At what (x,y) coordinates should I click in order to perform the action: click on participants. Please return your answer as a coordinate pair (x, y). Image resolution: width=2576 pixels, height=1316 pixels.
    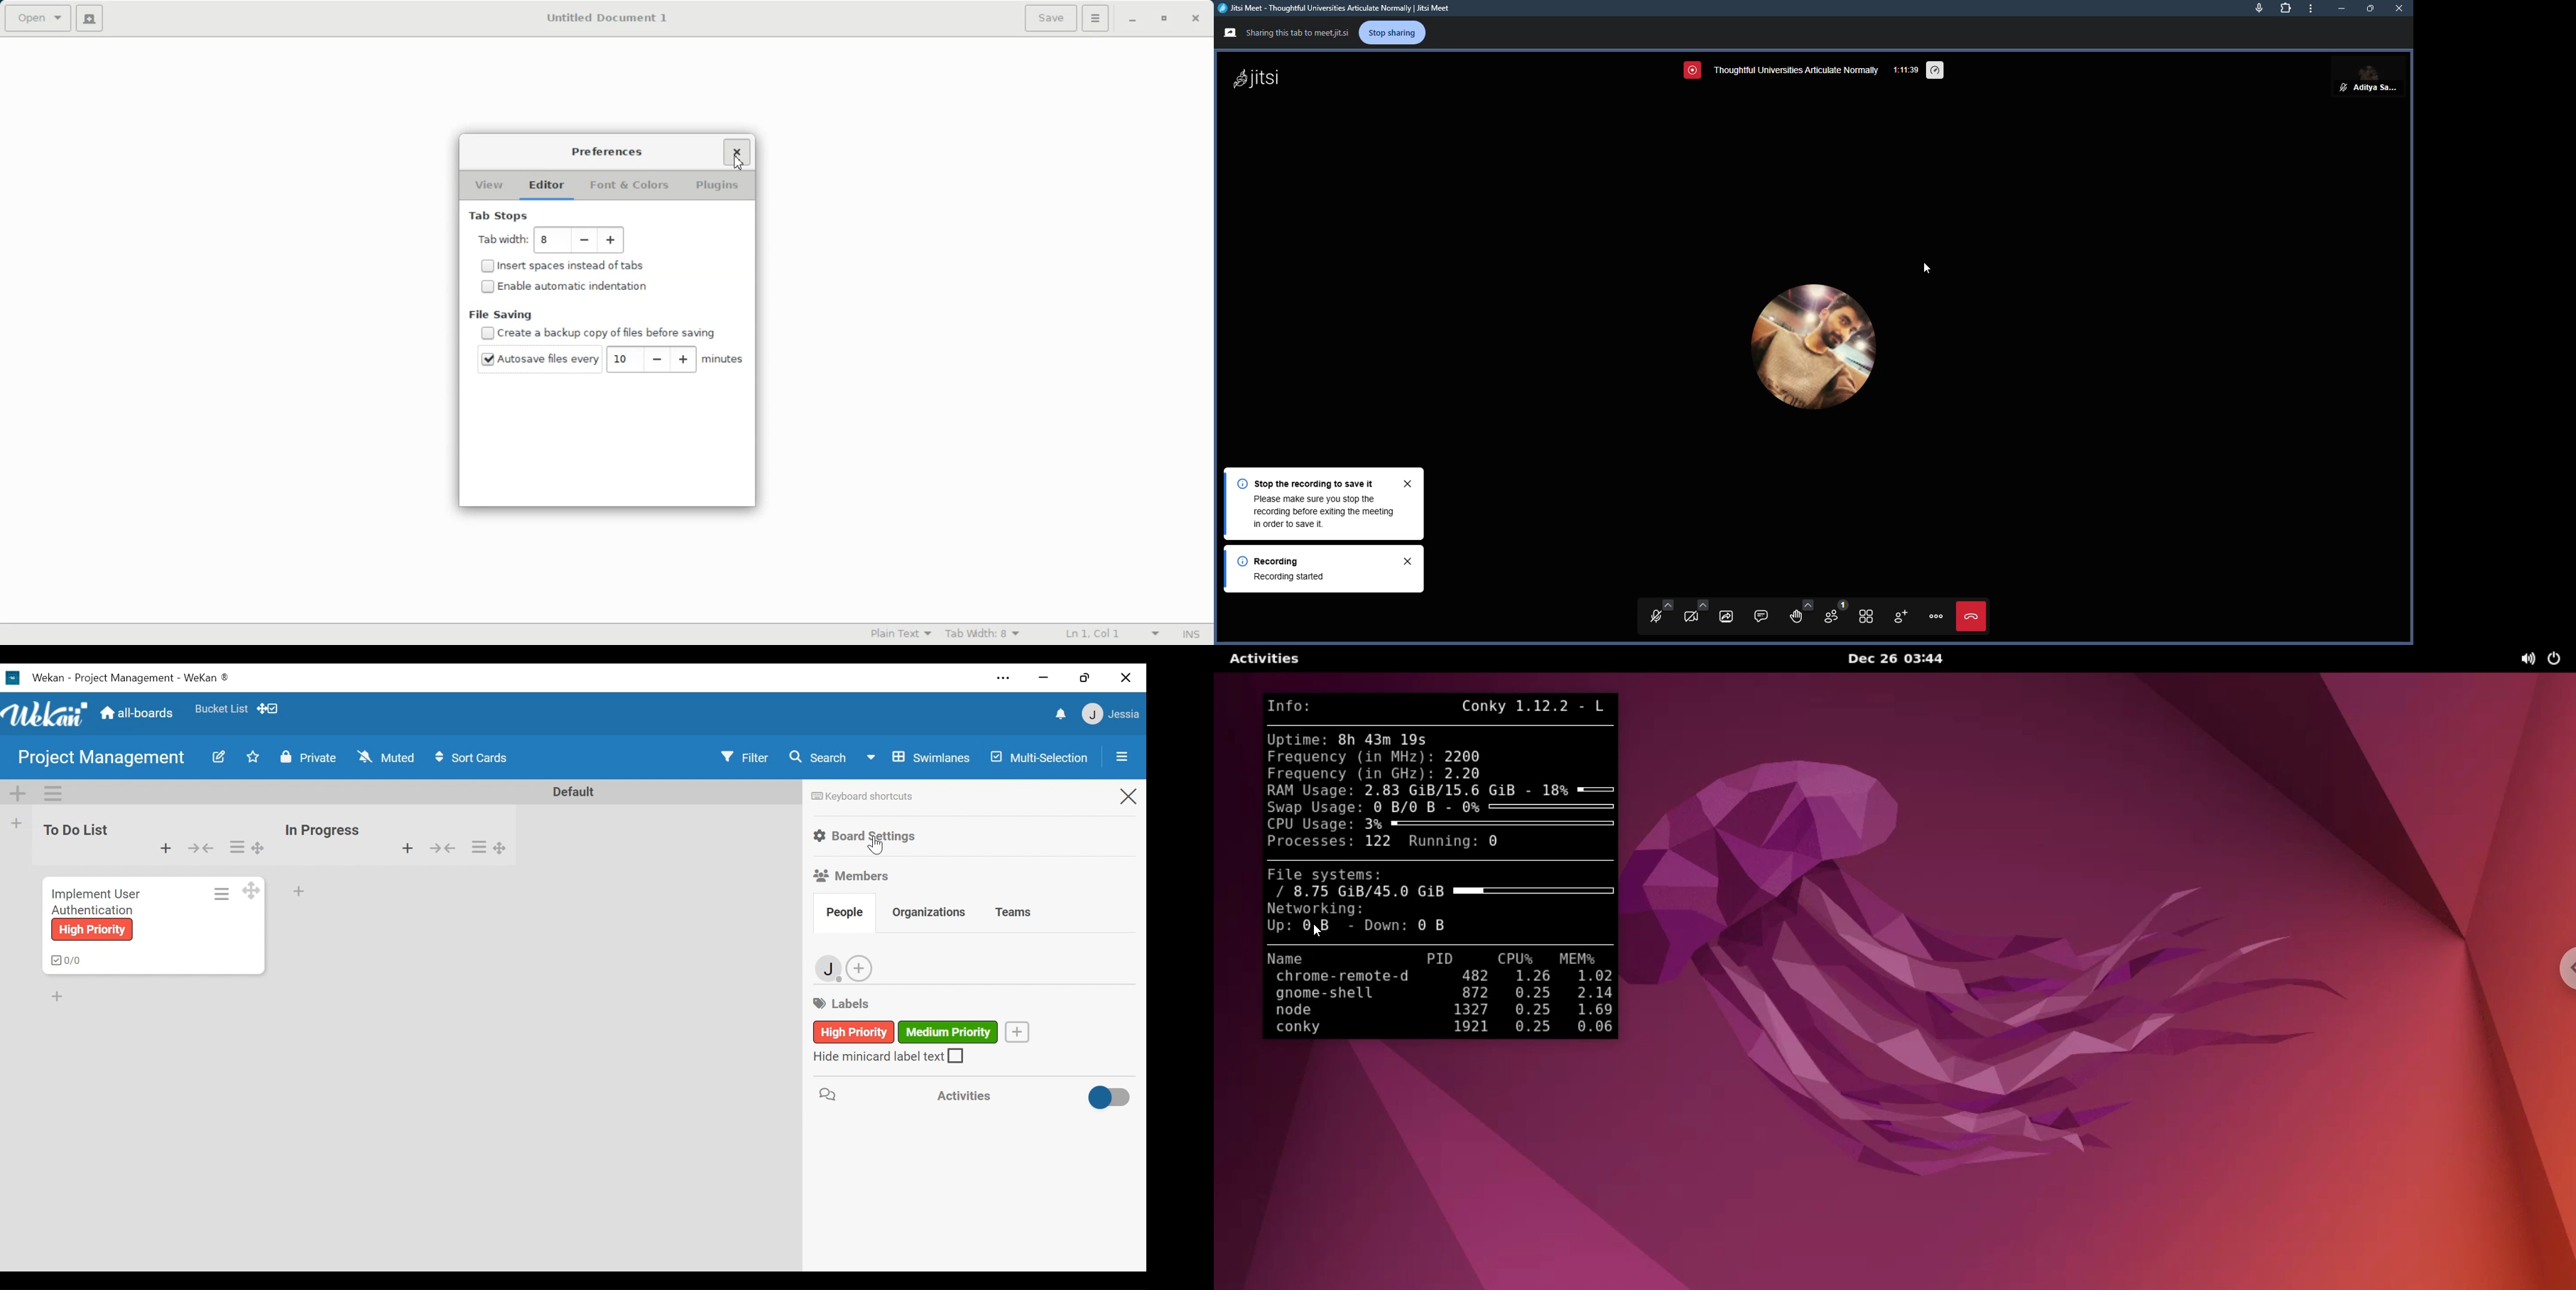
    Looking at the image, I should click on (1832, 616).